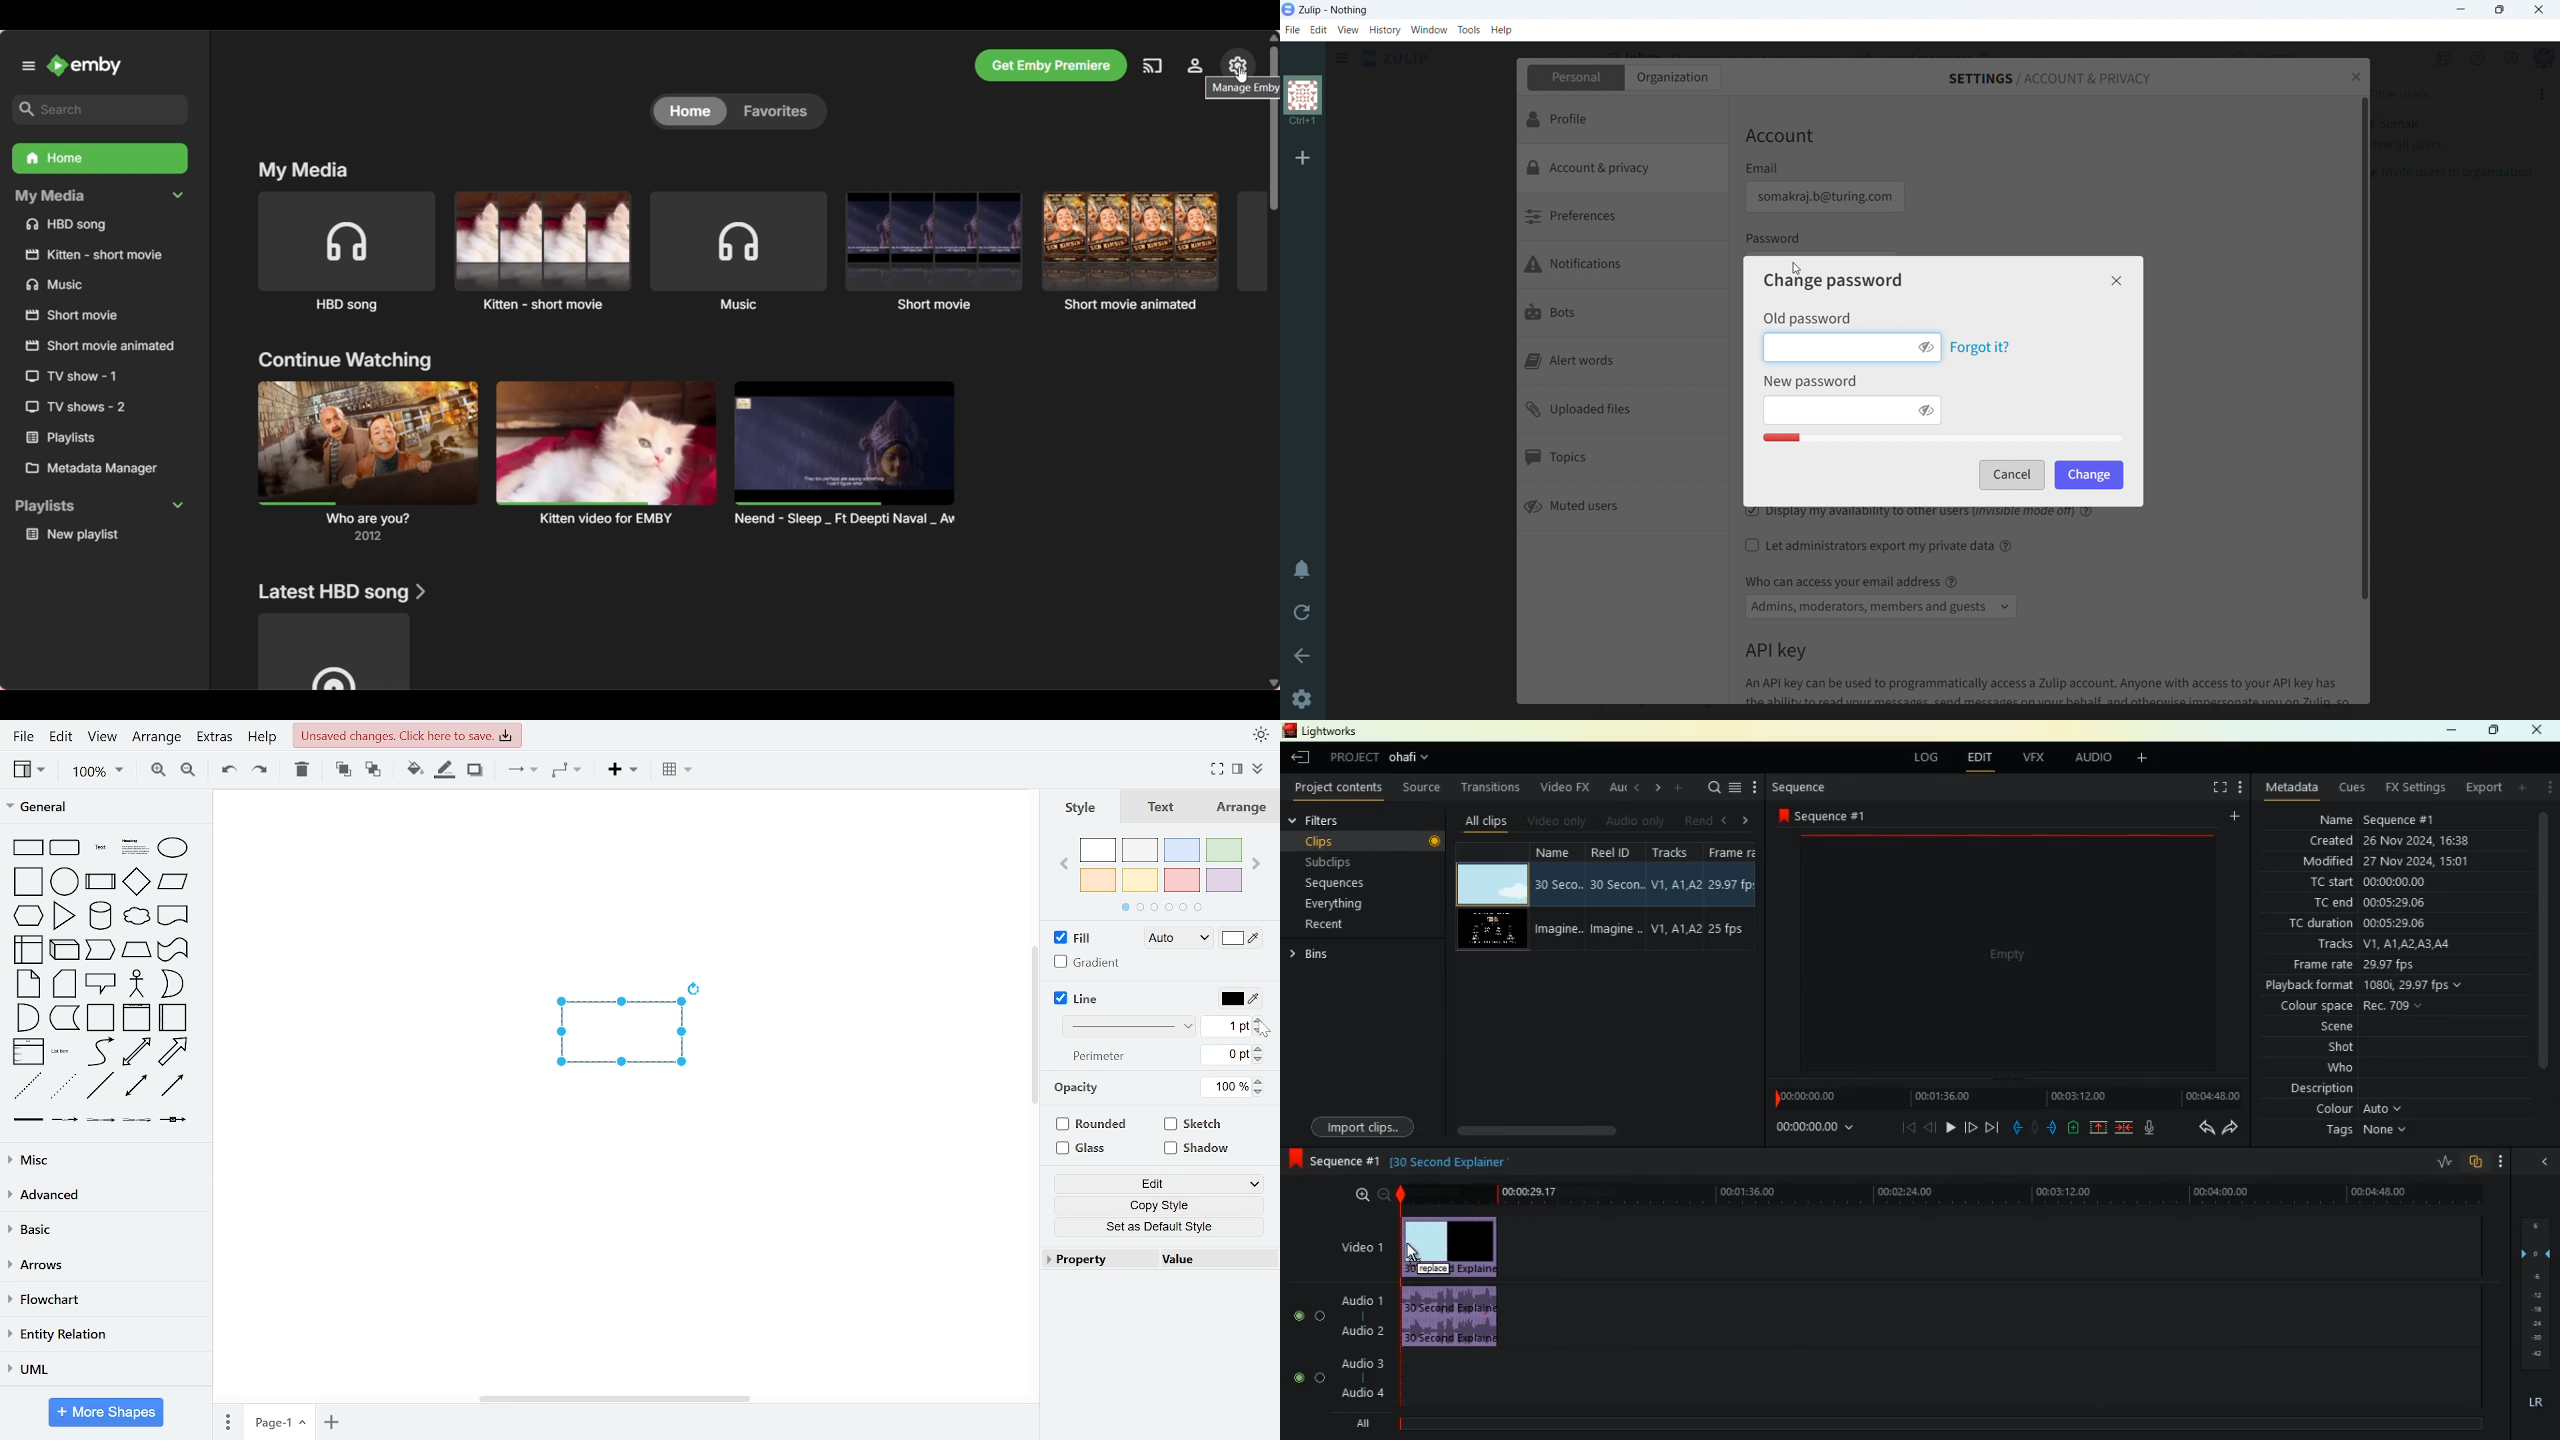 This screenshot has height=1456, width=2576. What do you see at coordinates (2198, 1128) in the screenshot?
I see `back` at bounding box center [2198, 1128].